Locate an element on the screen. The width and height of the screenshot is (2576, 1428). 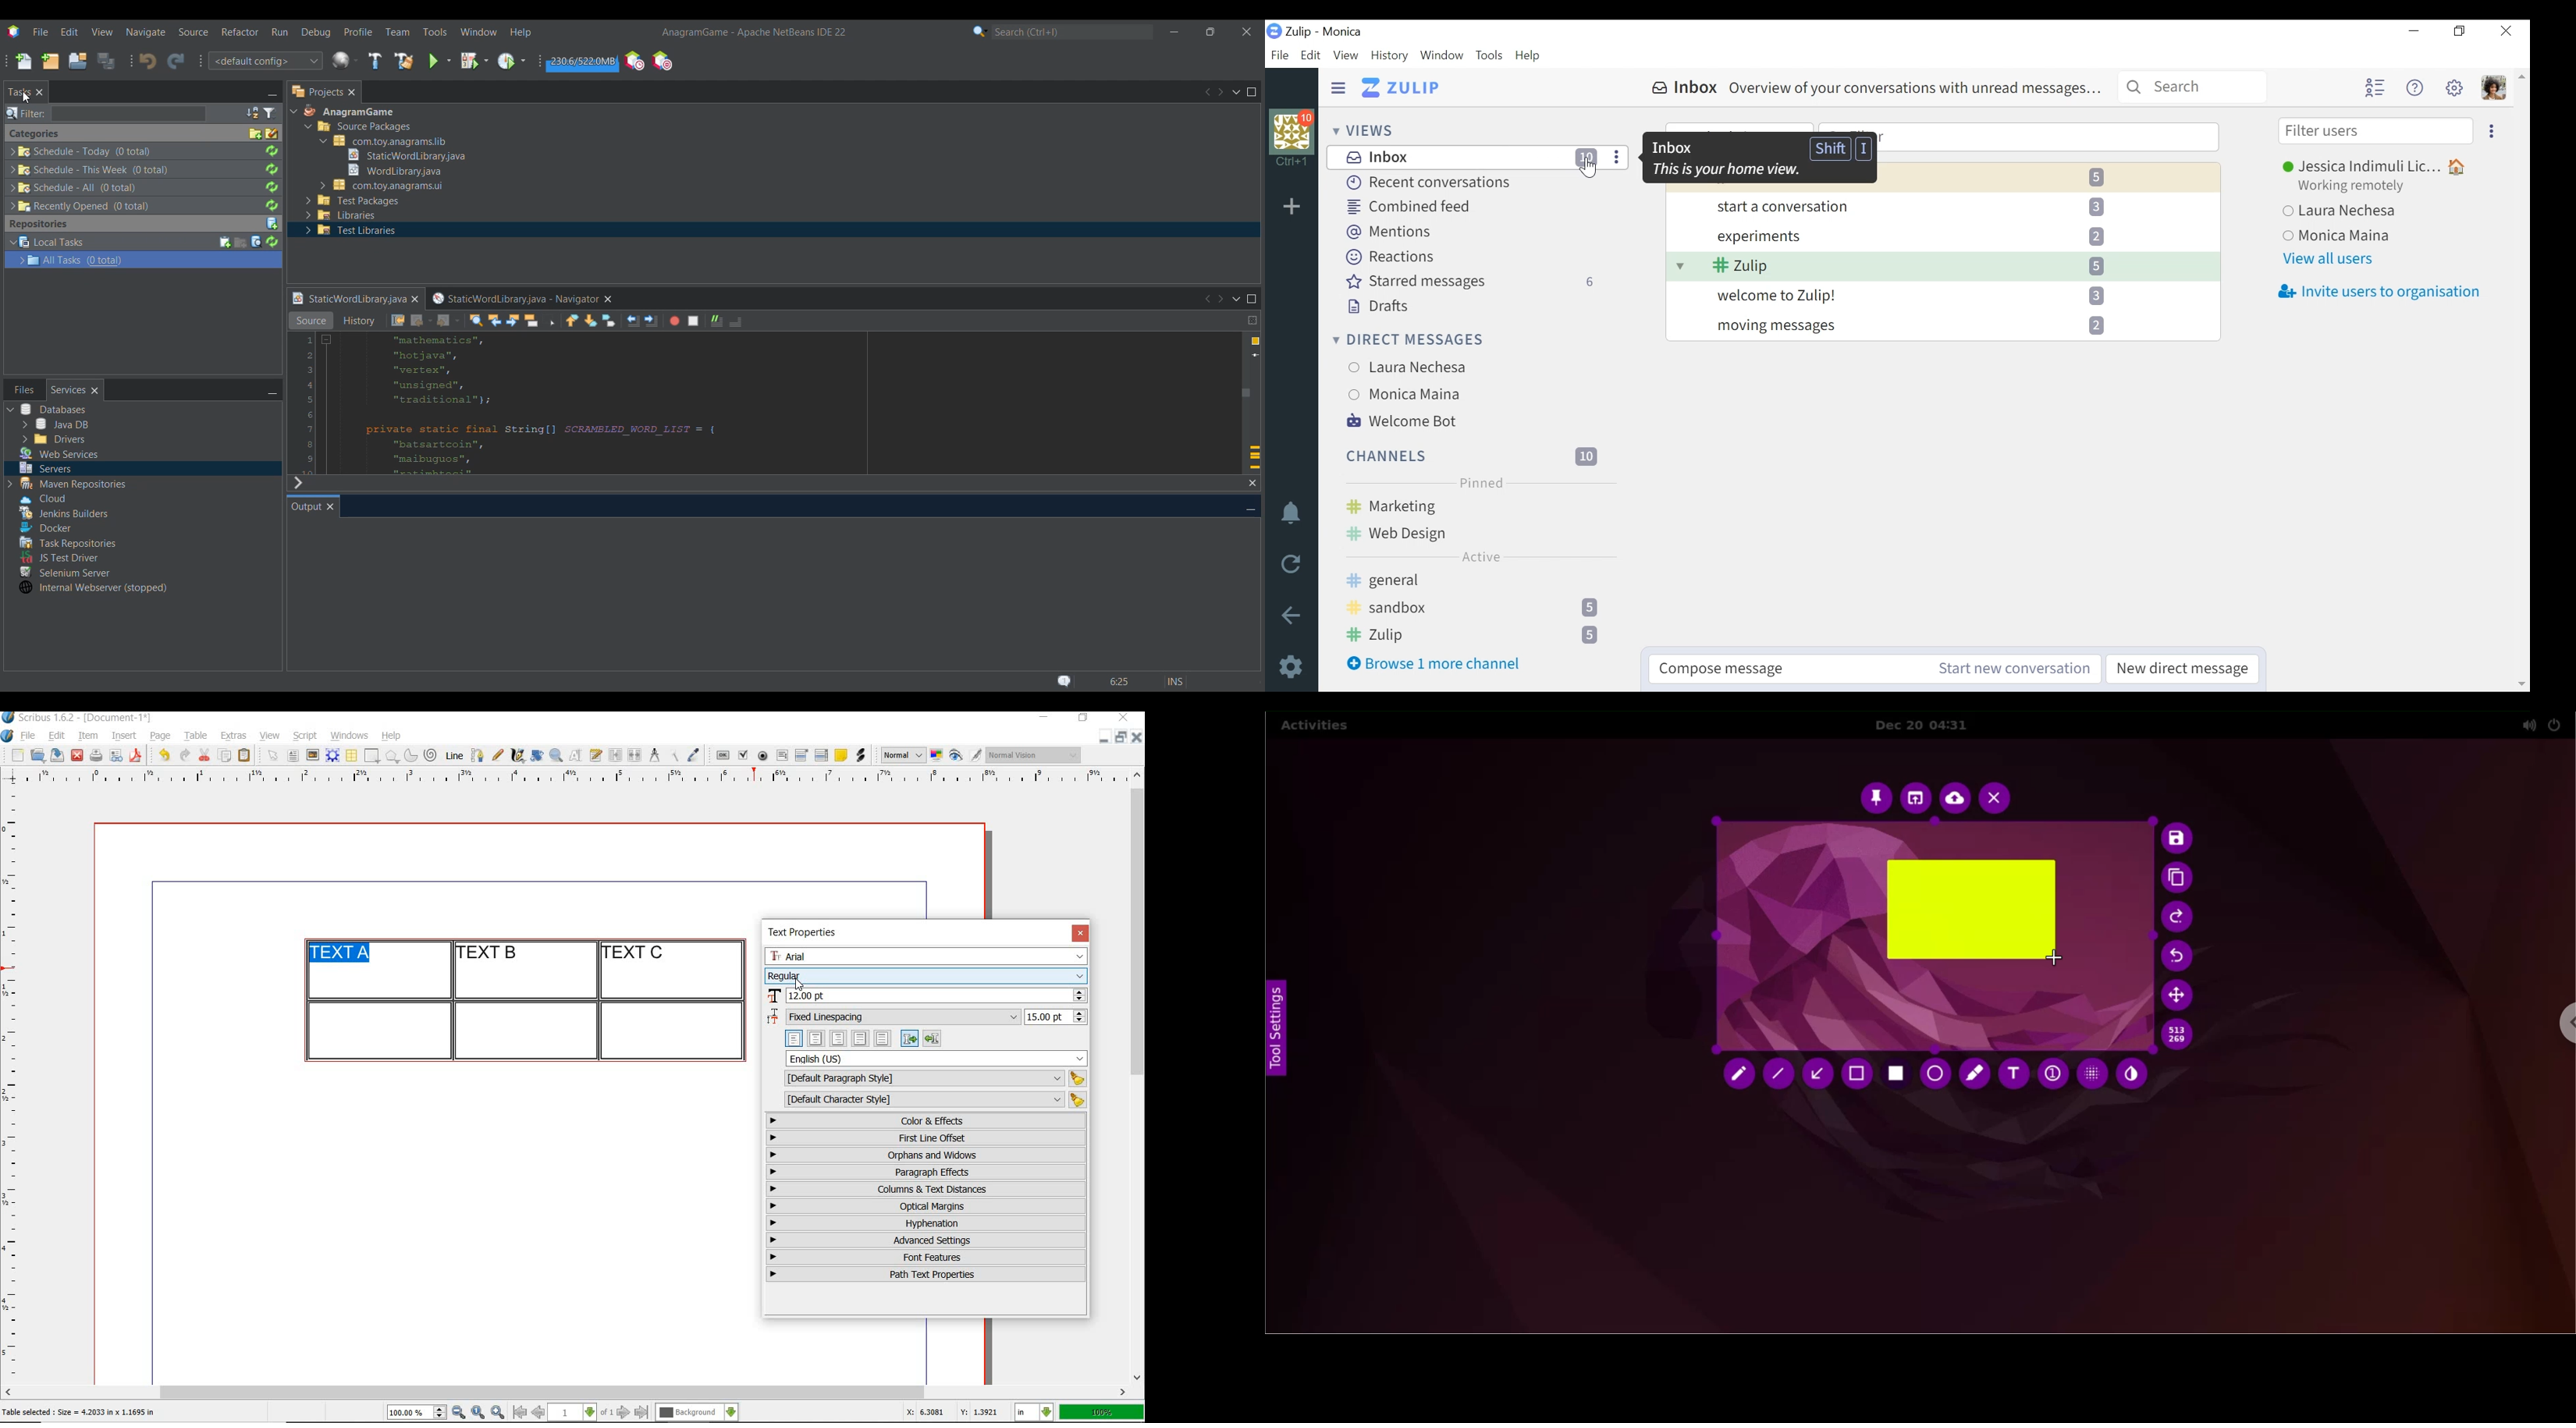
text alignment is located at coordinates (863, 1038).